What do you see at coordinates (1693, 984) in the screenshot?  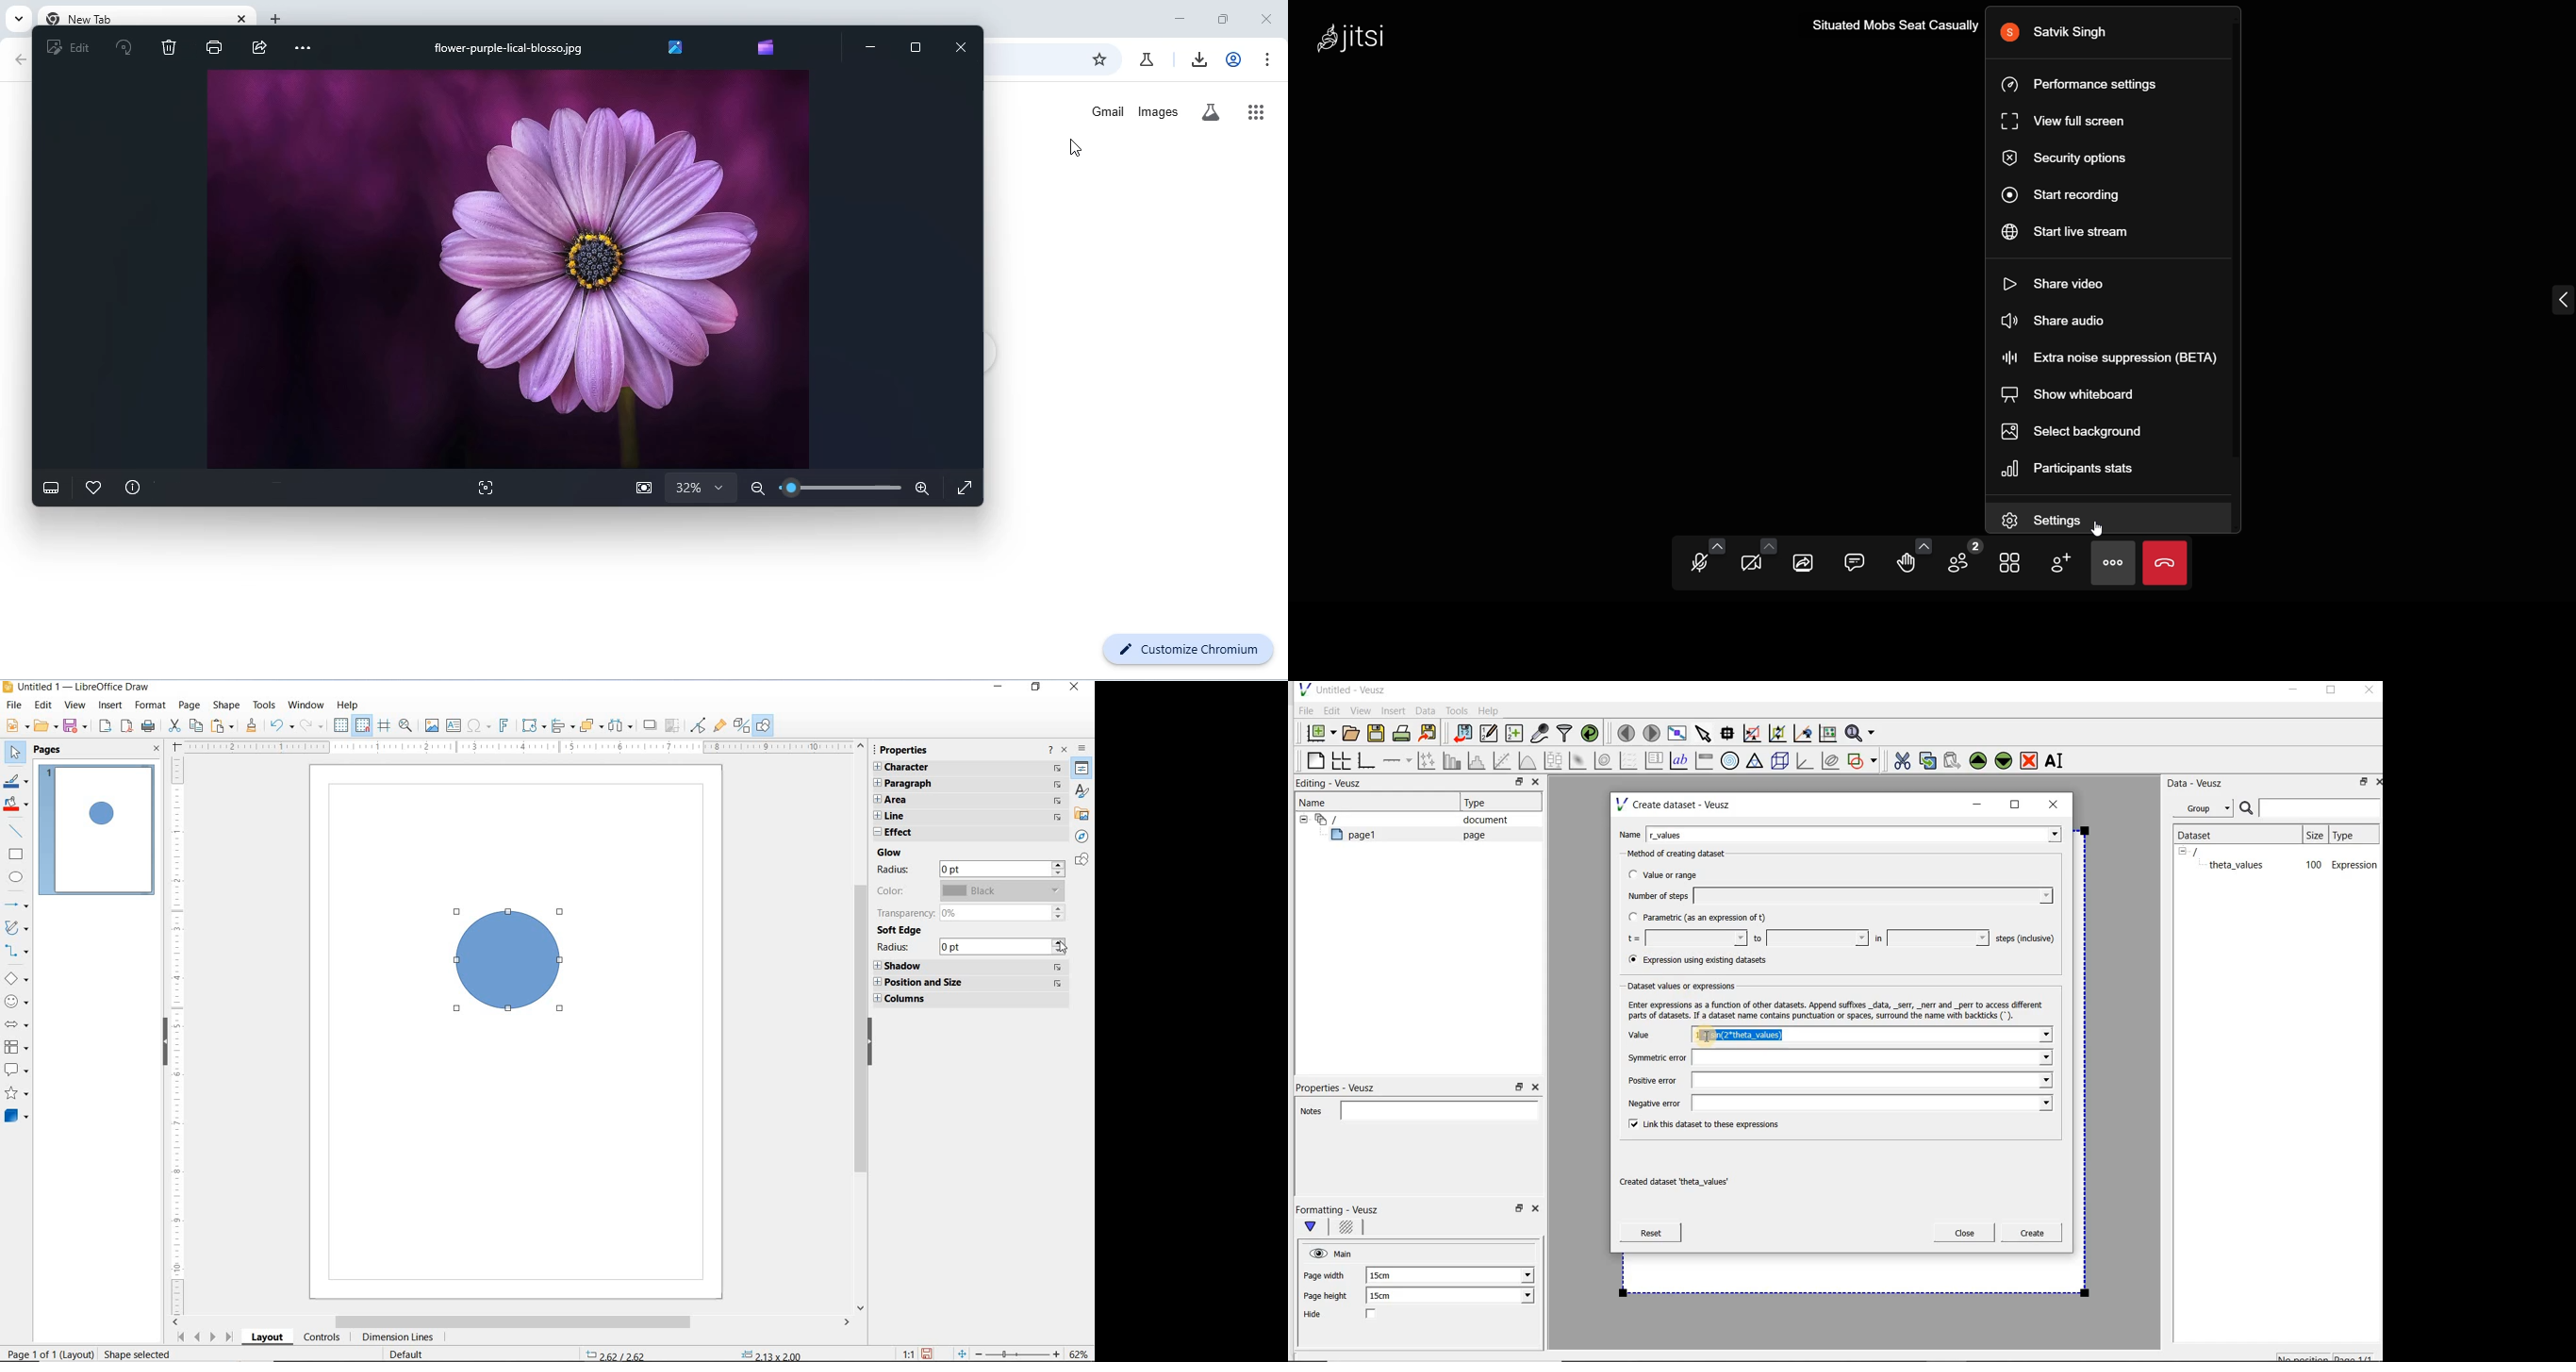 I see `Dataset values or expressions` at bounding box center [1693, 984].